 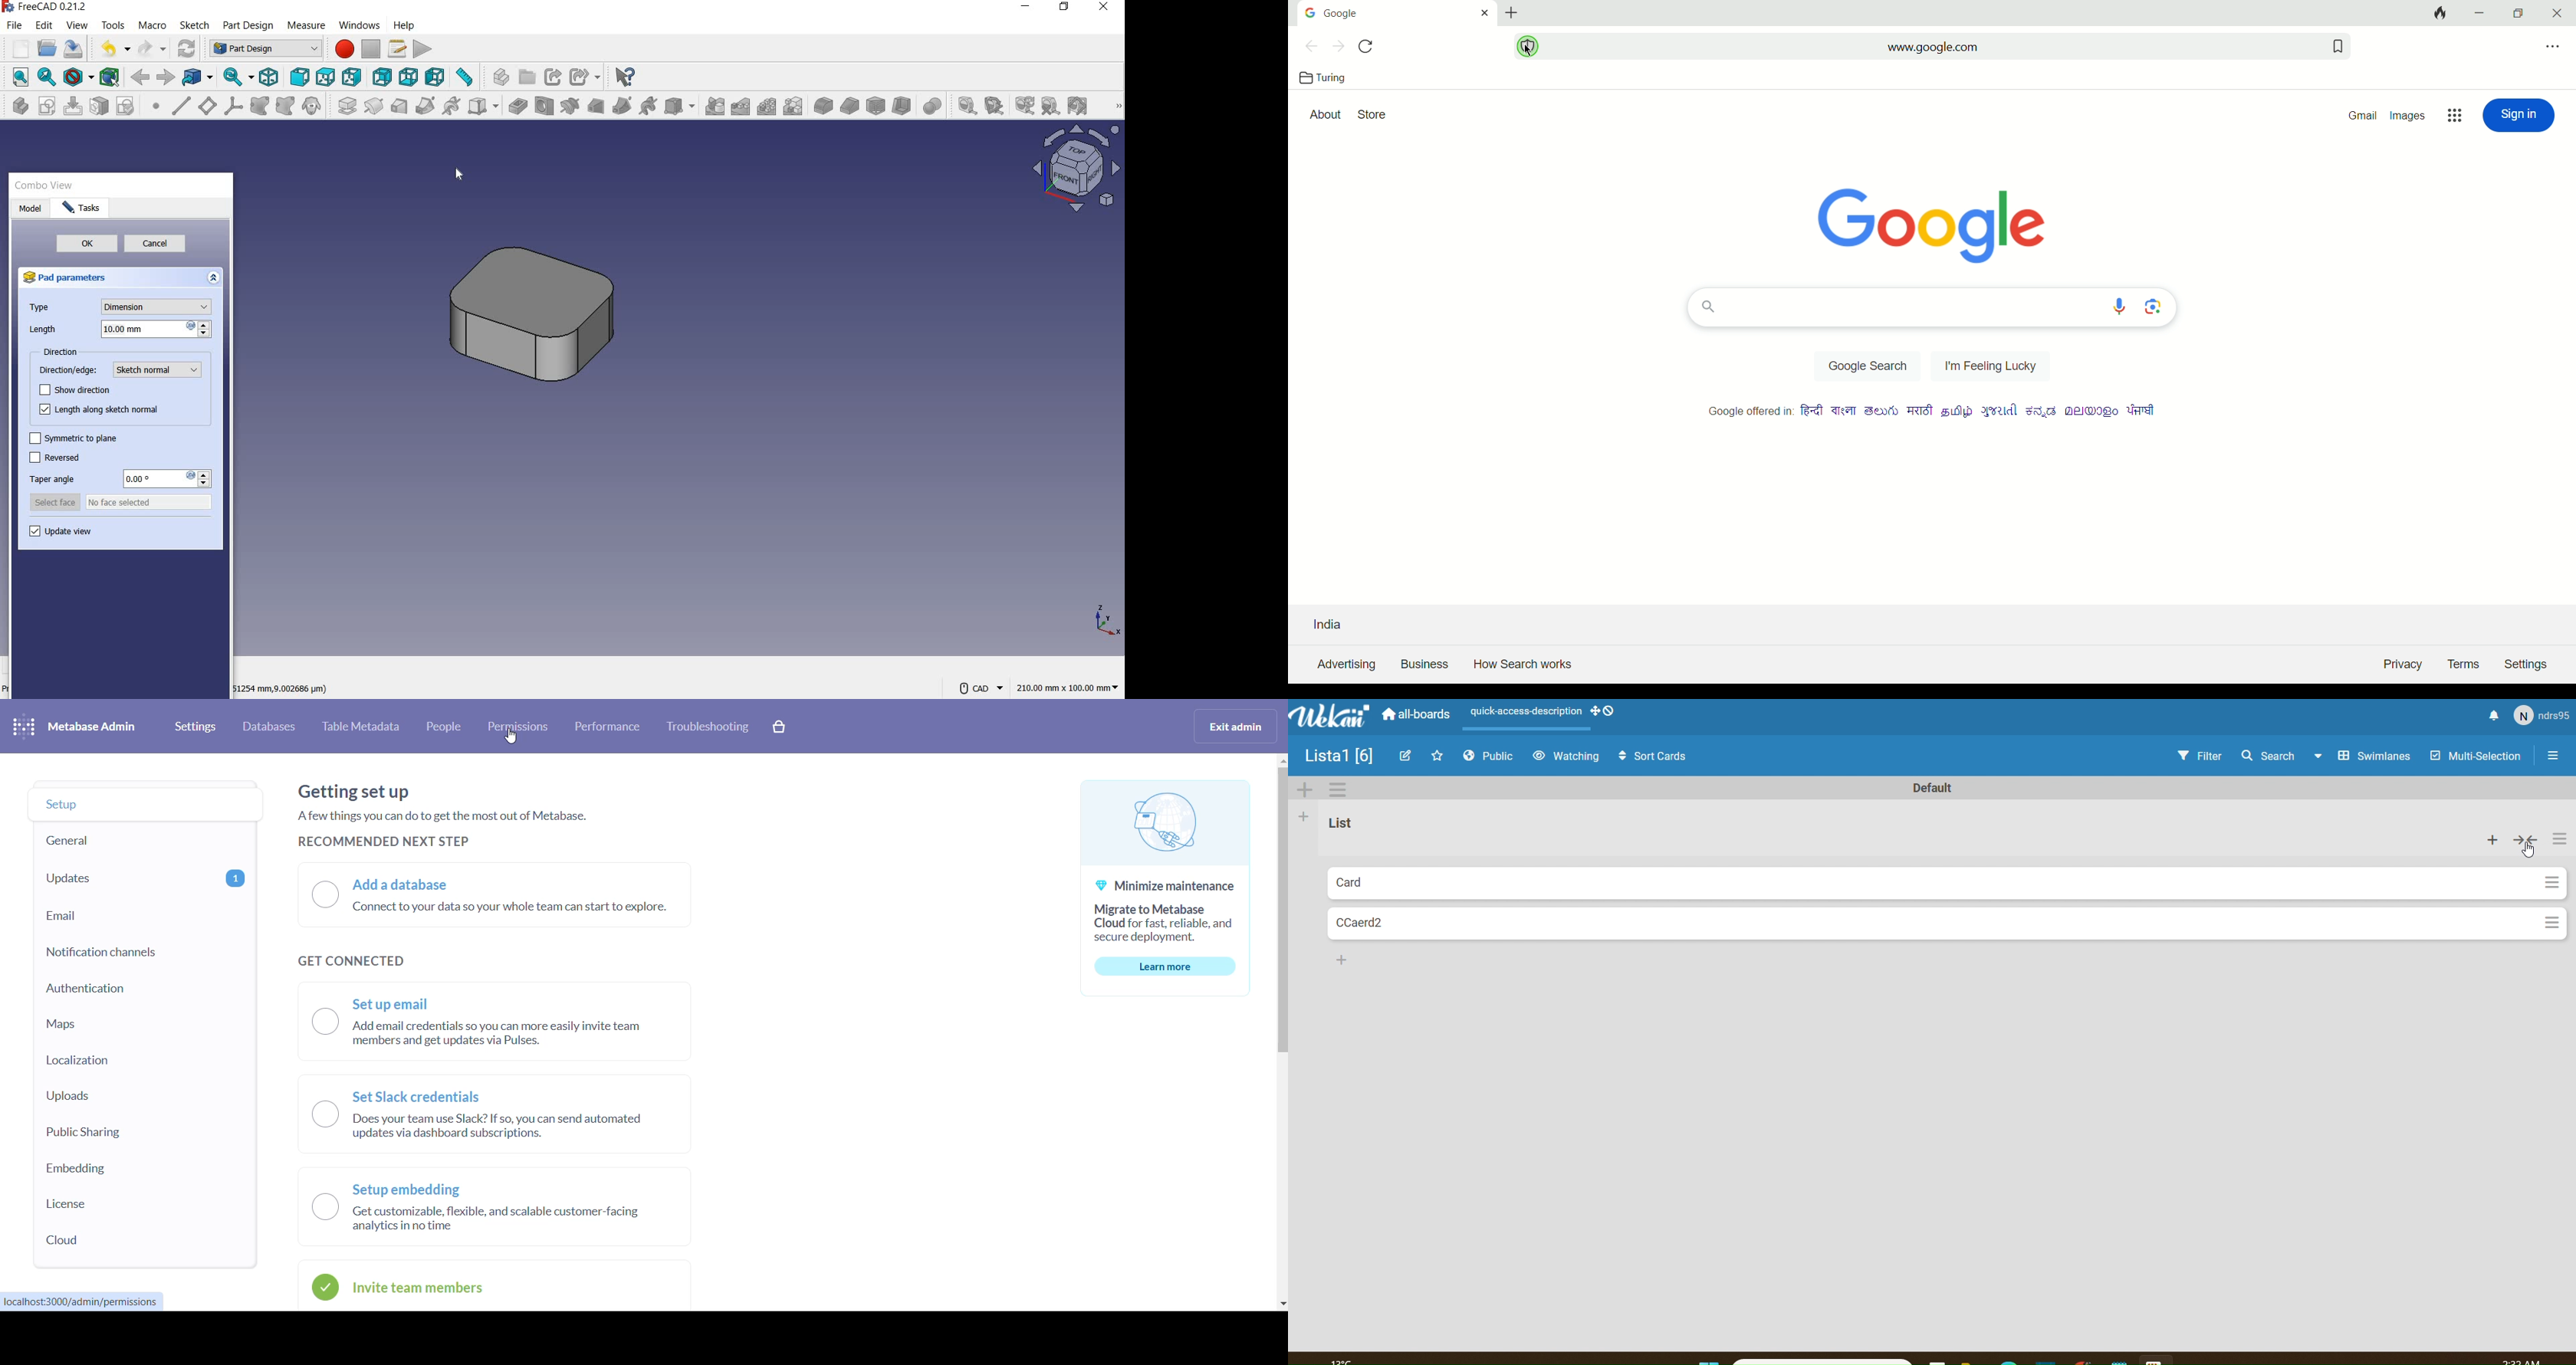 What do you see at coordinates (260, 106) in the screenshot?
I see `create a shape binder` at bounding box center [260, 106].